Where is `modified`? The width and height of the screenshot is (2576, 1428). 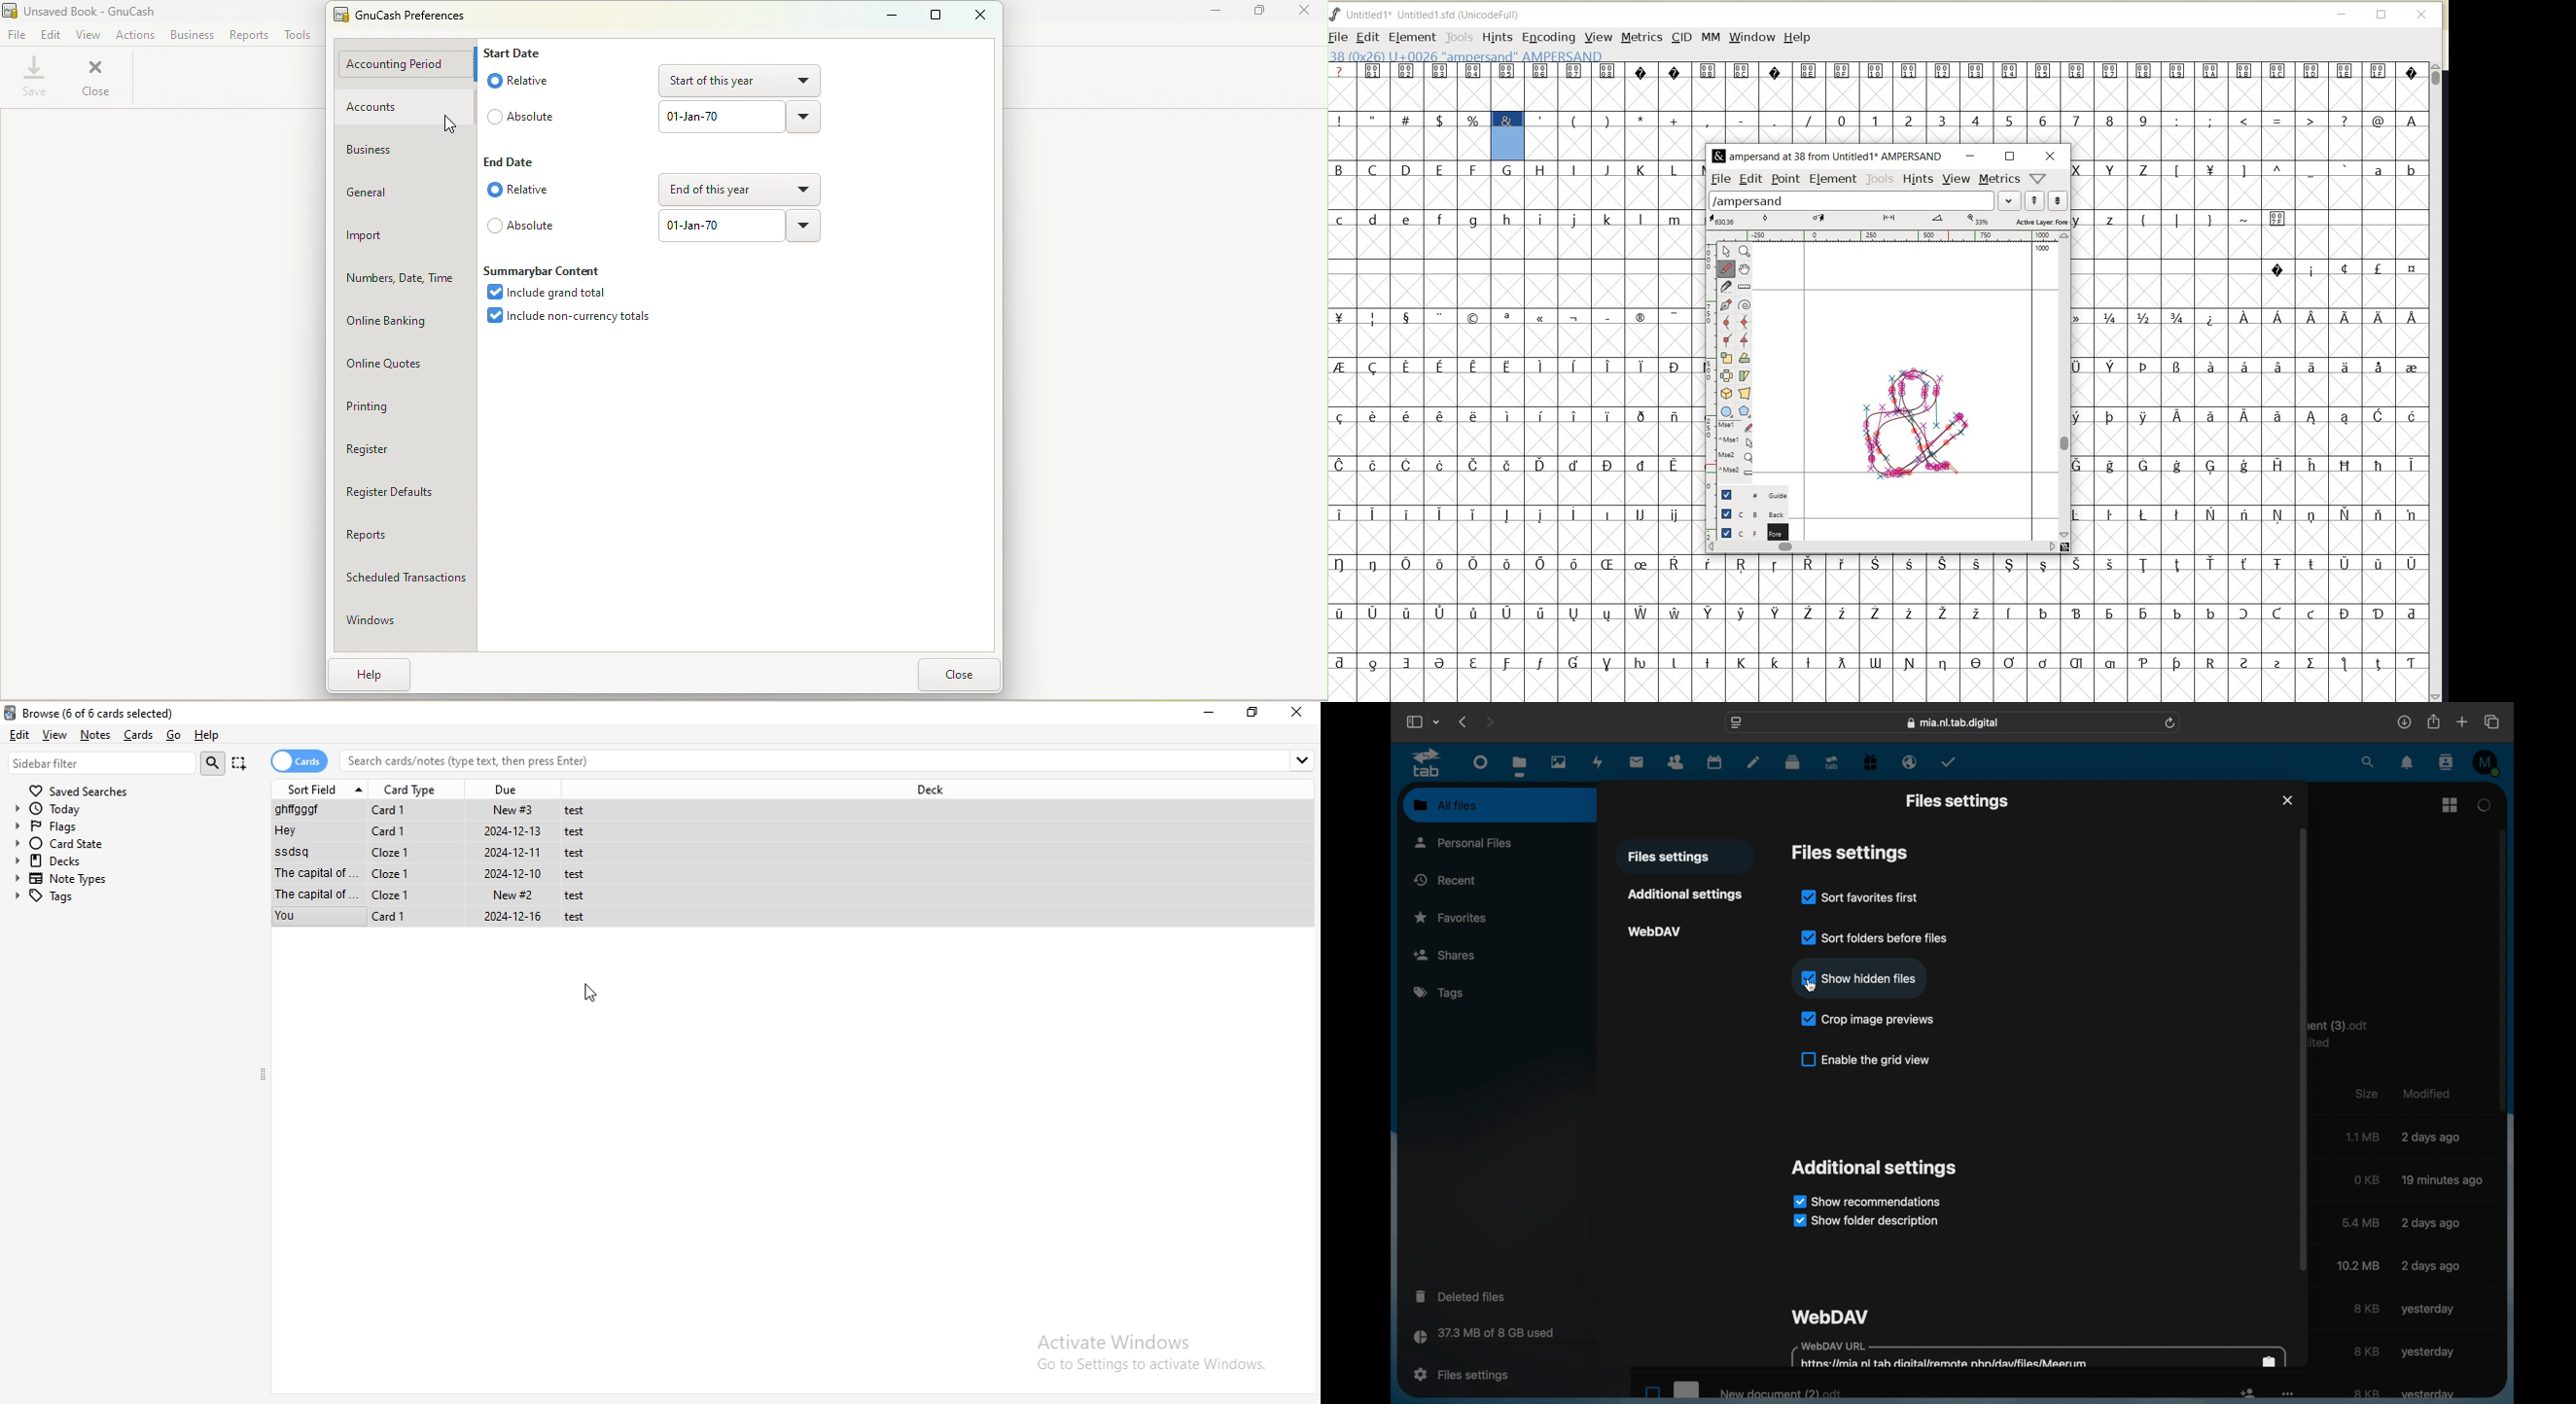 modified is located at coordinates (2431, 1266).